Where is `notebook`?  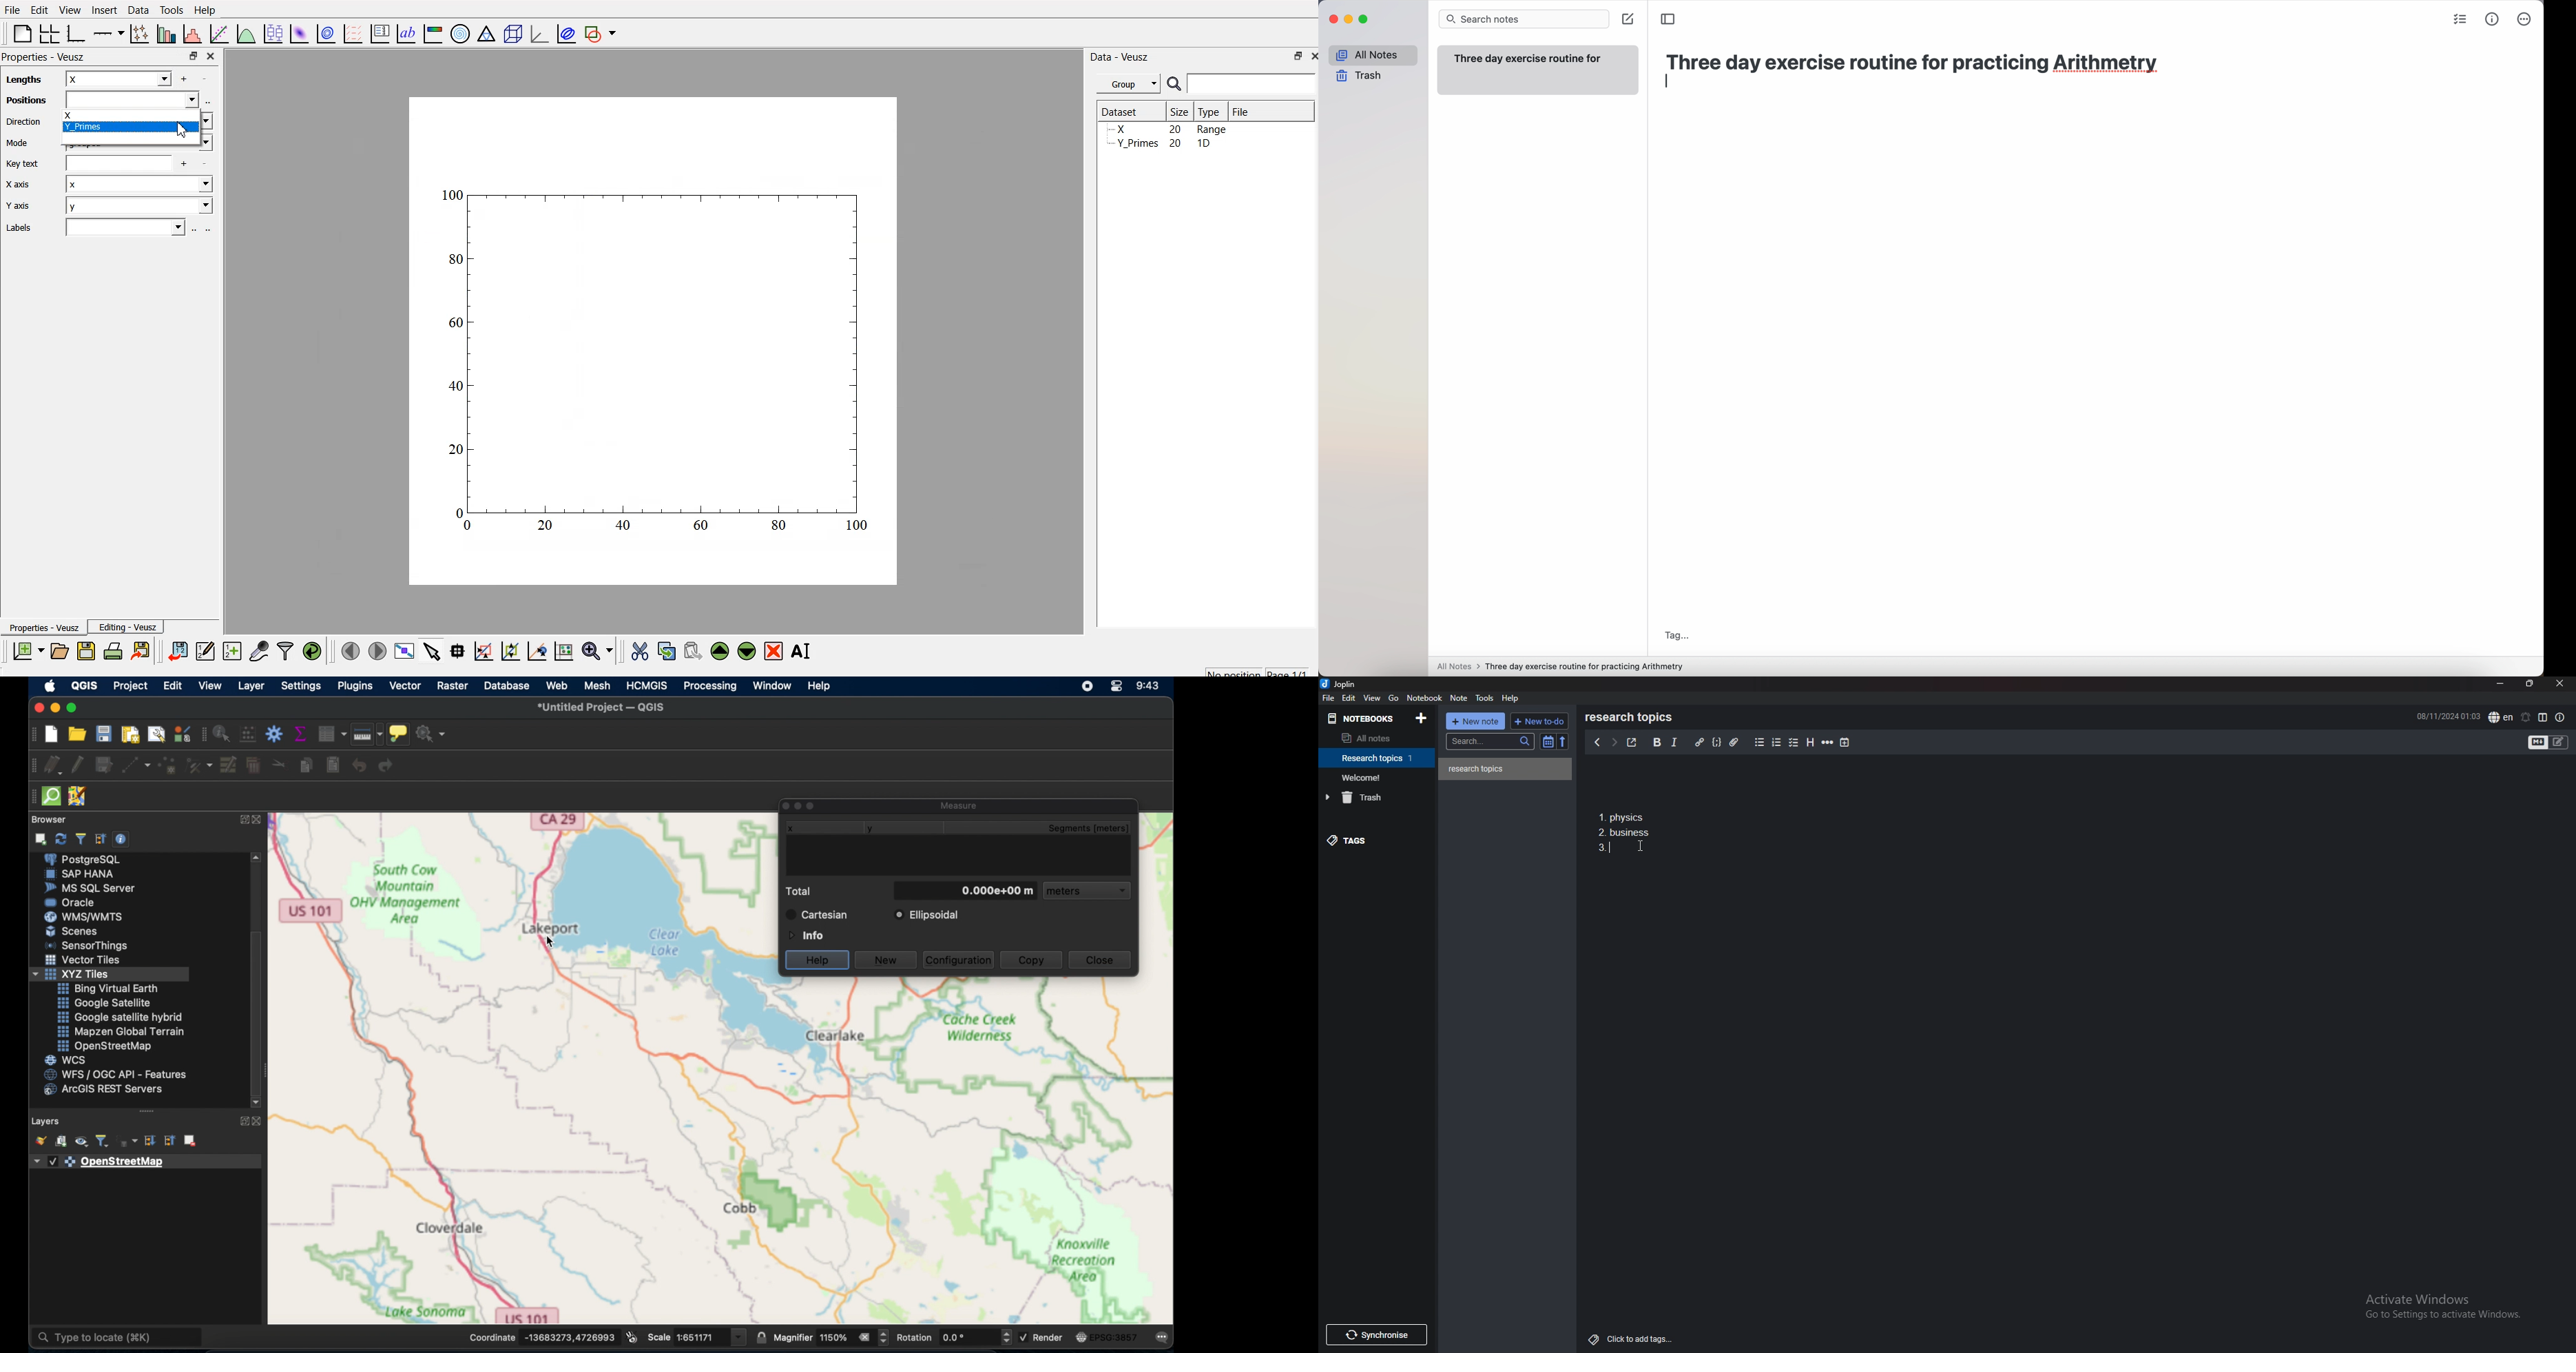
notebook is located at coordinates (1378, 777).